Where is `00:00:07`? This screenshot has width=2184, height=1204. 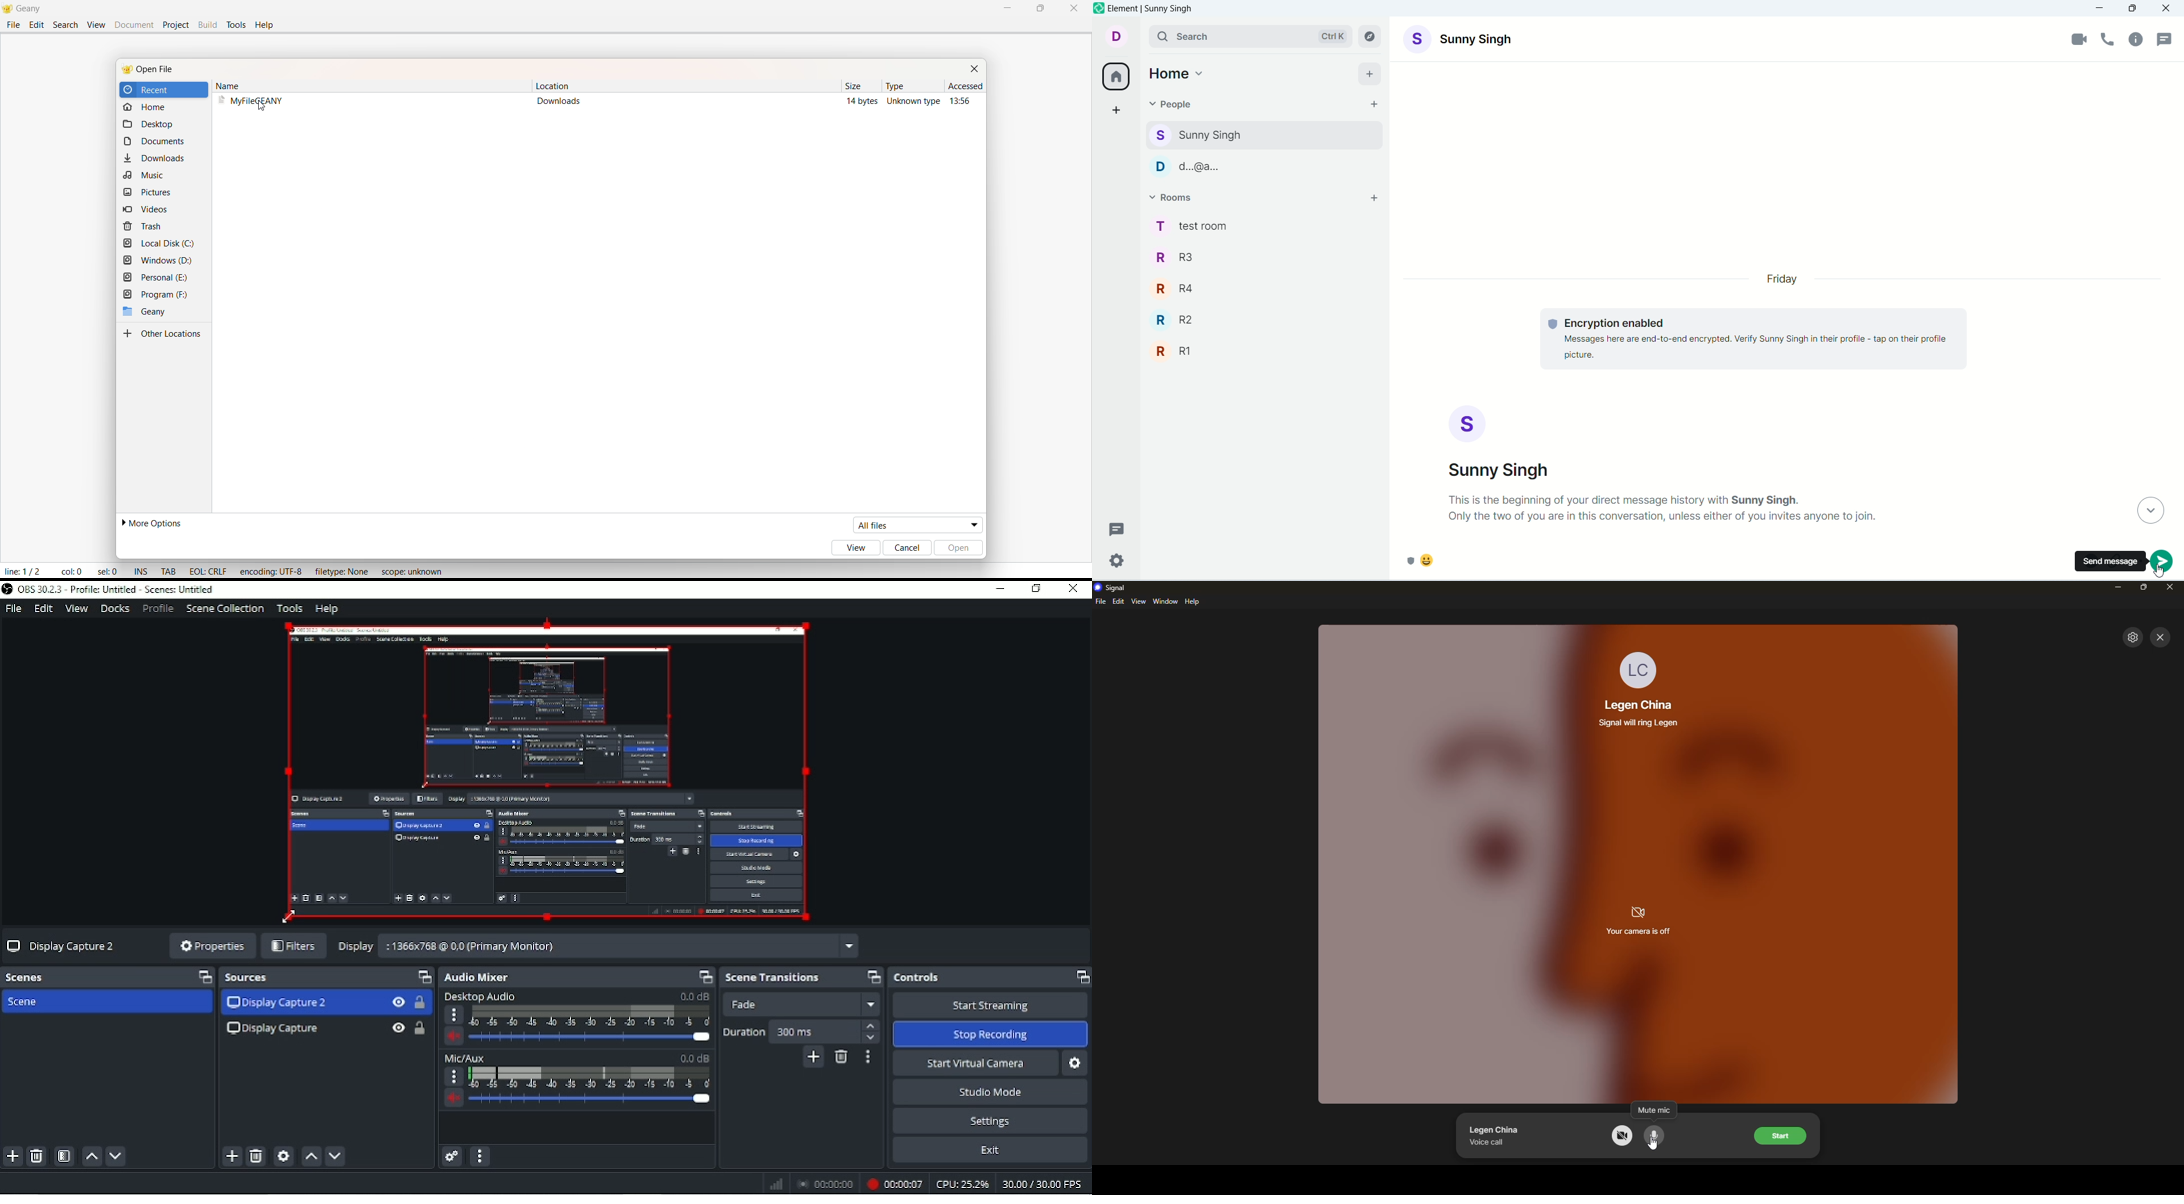 00:00:07 is located at coordinates (893, 1182).